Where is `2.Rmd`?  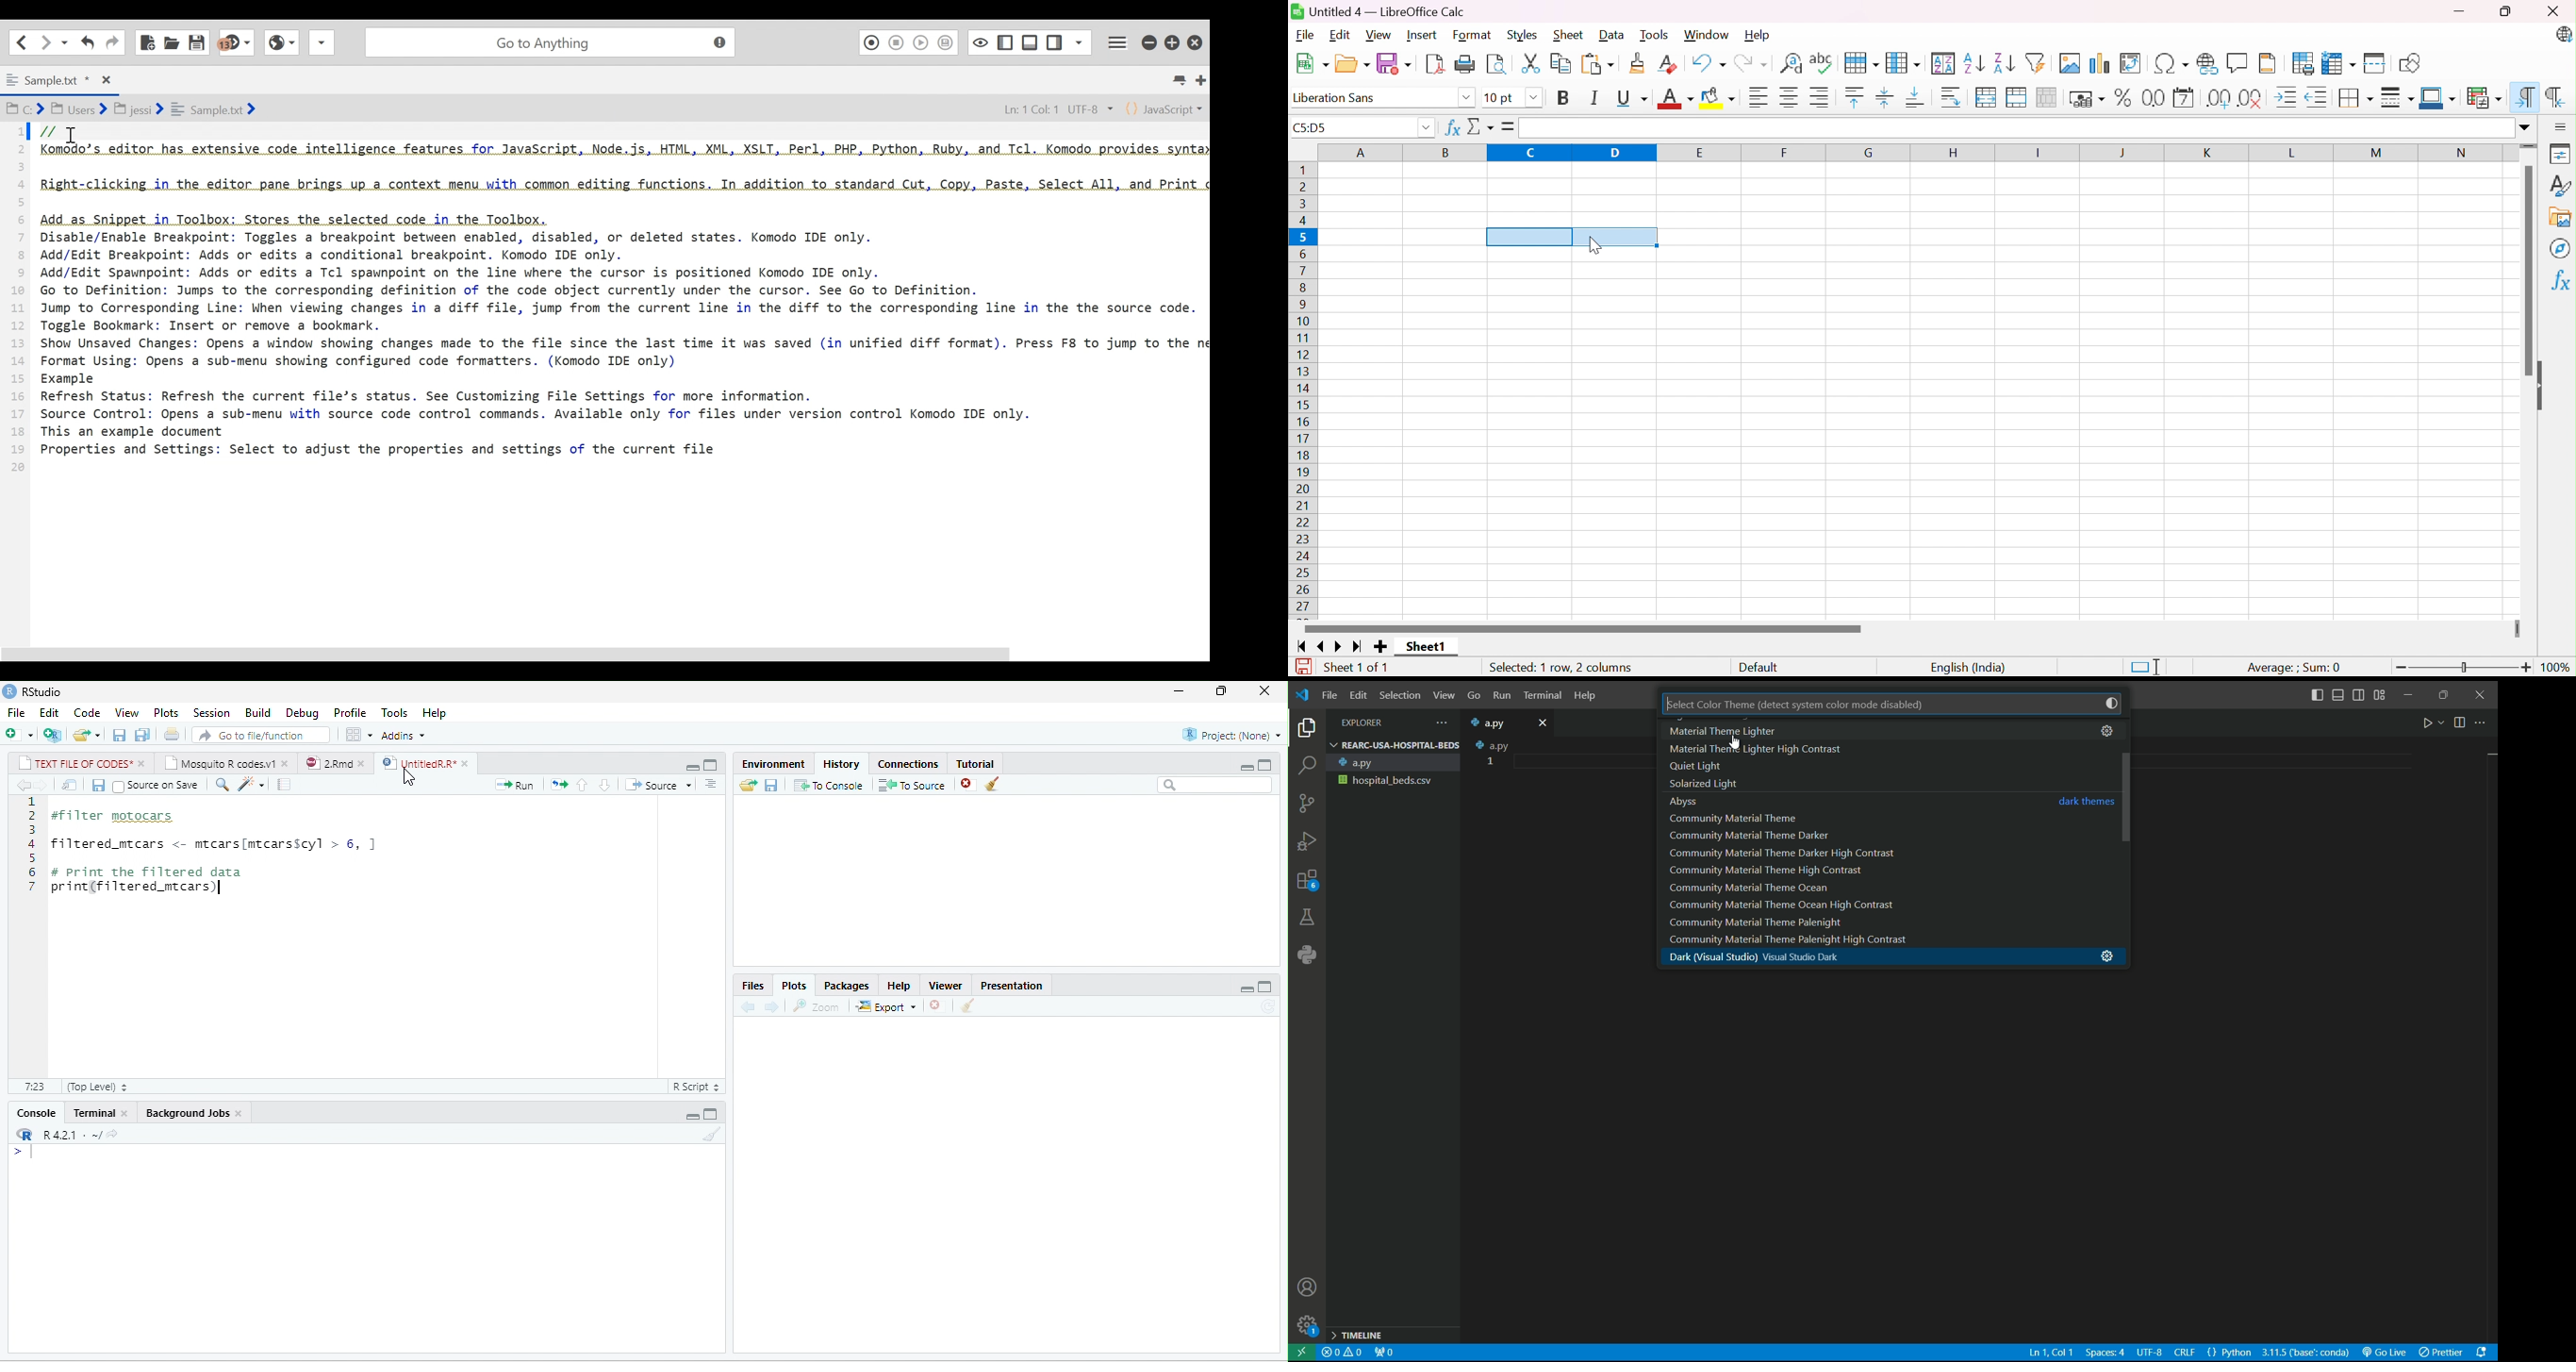
2.Rmd is located at coordinates (328, 763).